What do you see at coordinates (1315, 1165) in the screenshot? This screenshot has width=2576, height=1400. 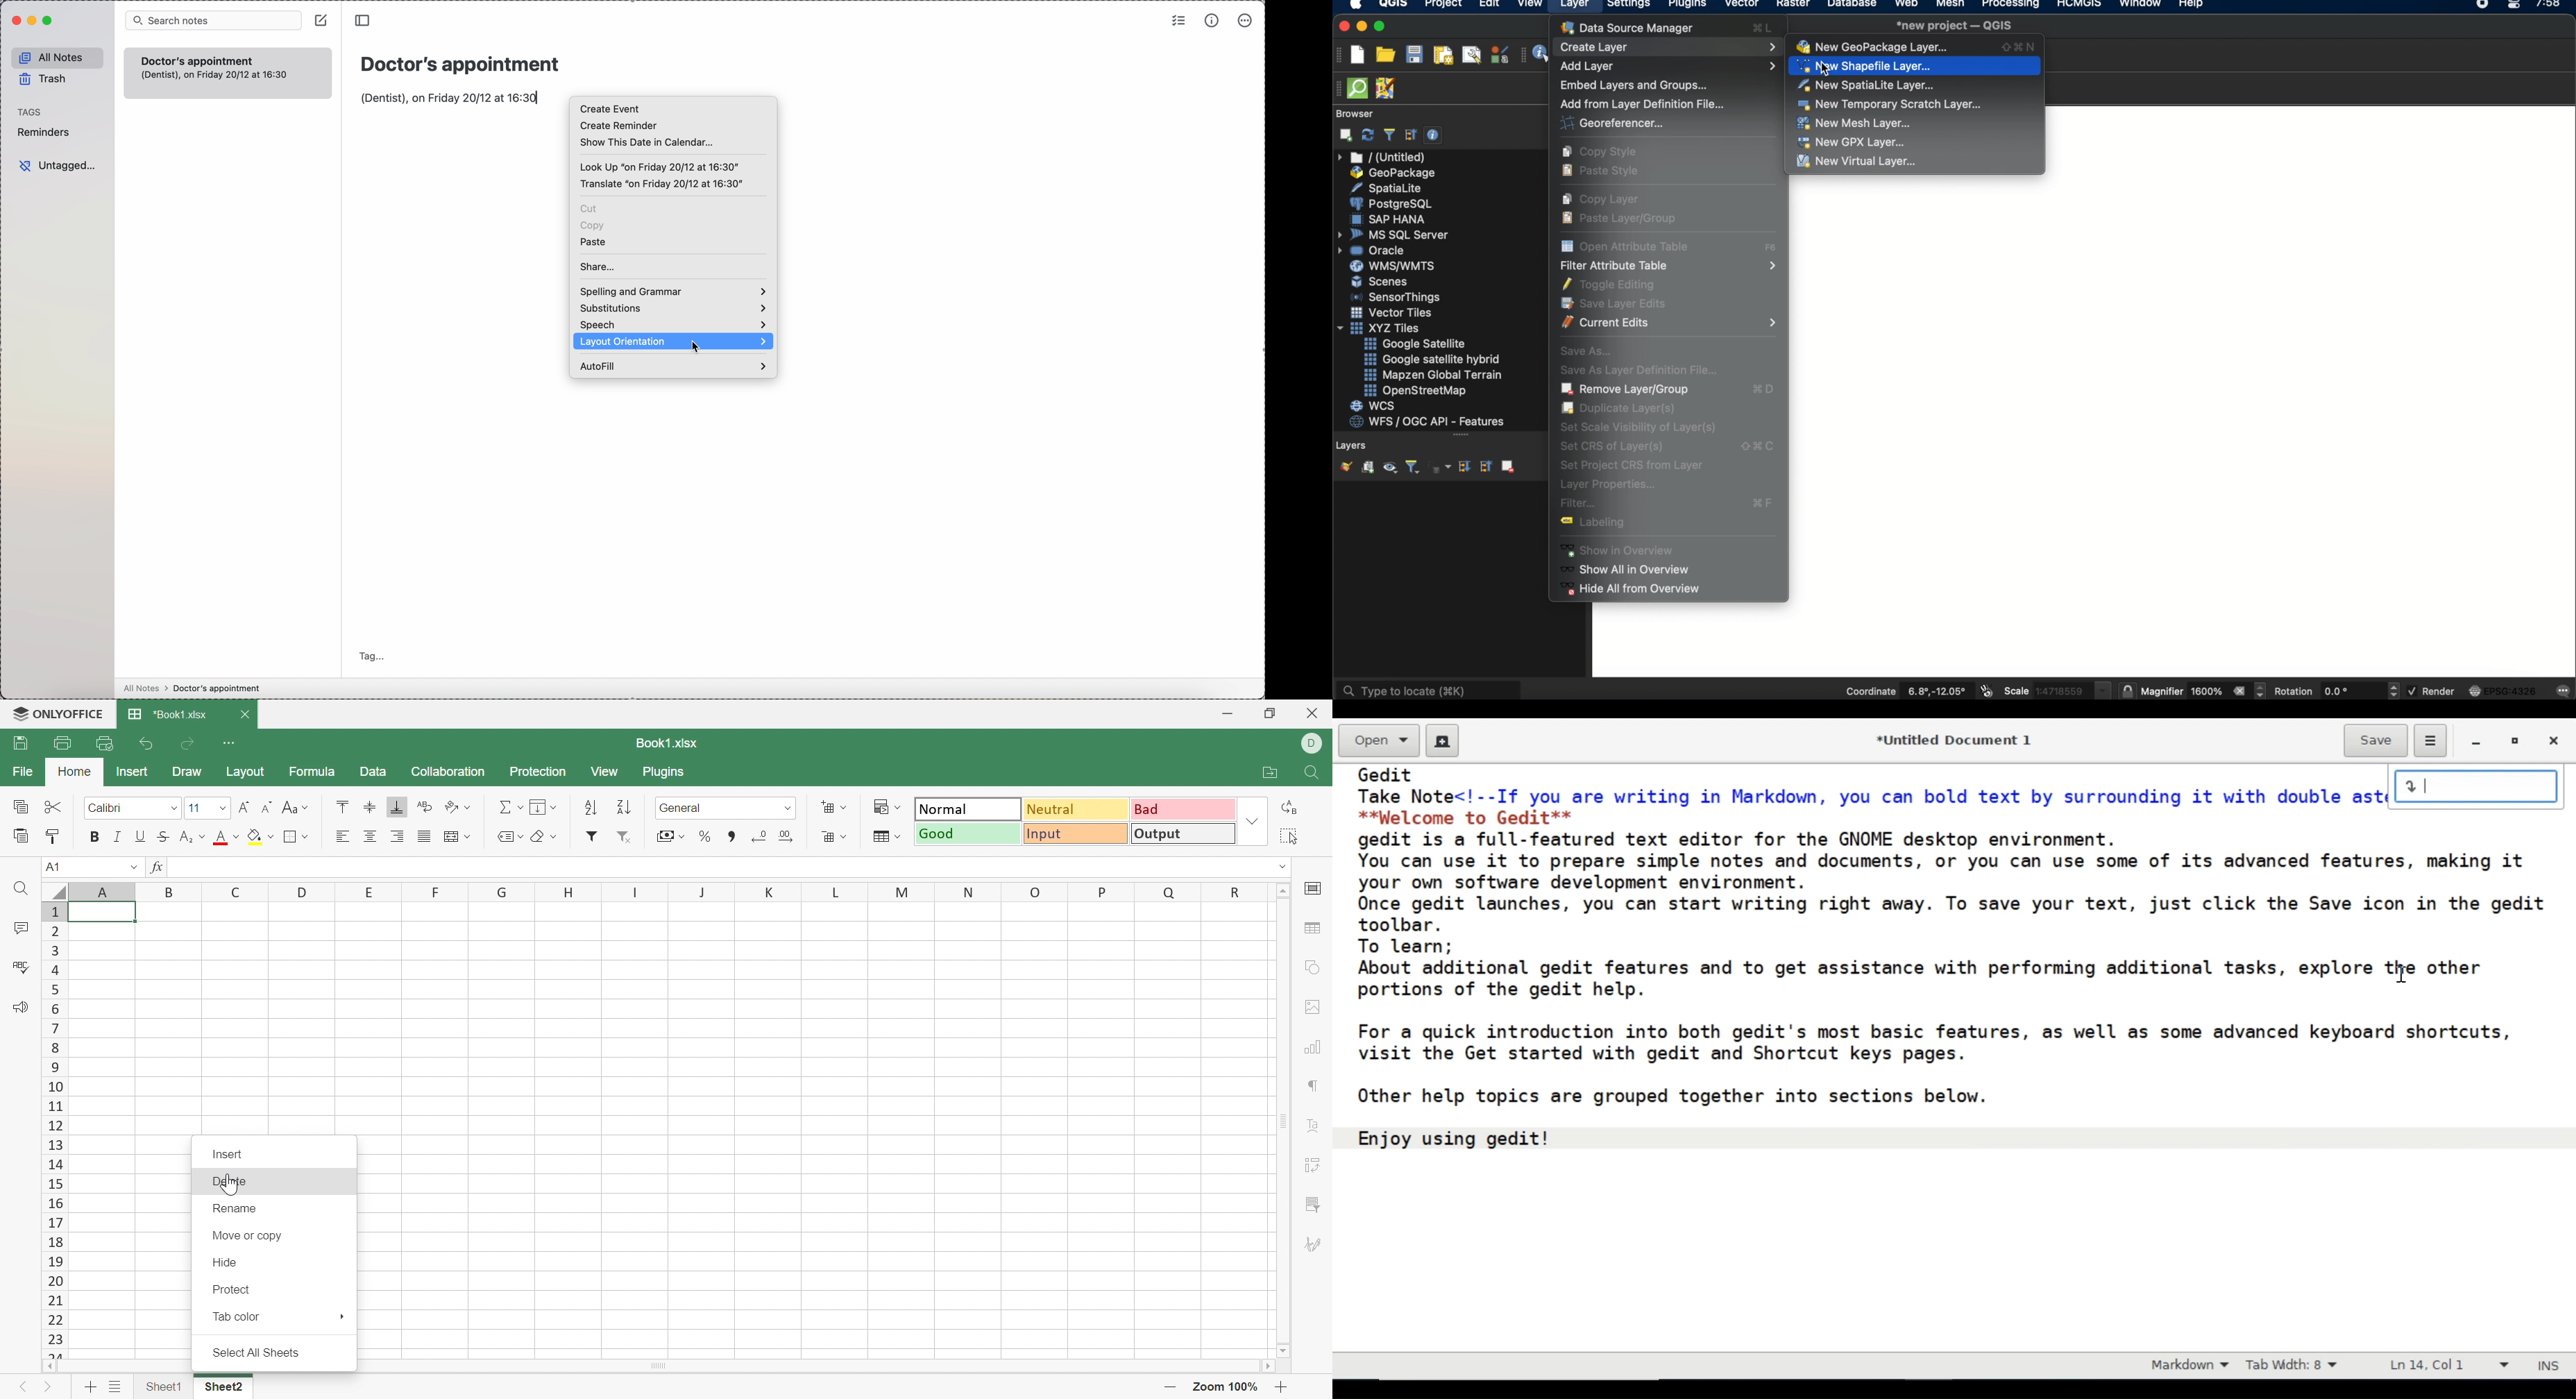 I see `Pivot Table settings` at bounding box center [1315, 1165].